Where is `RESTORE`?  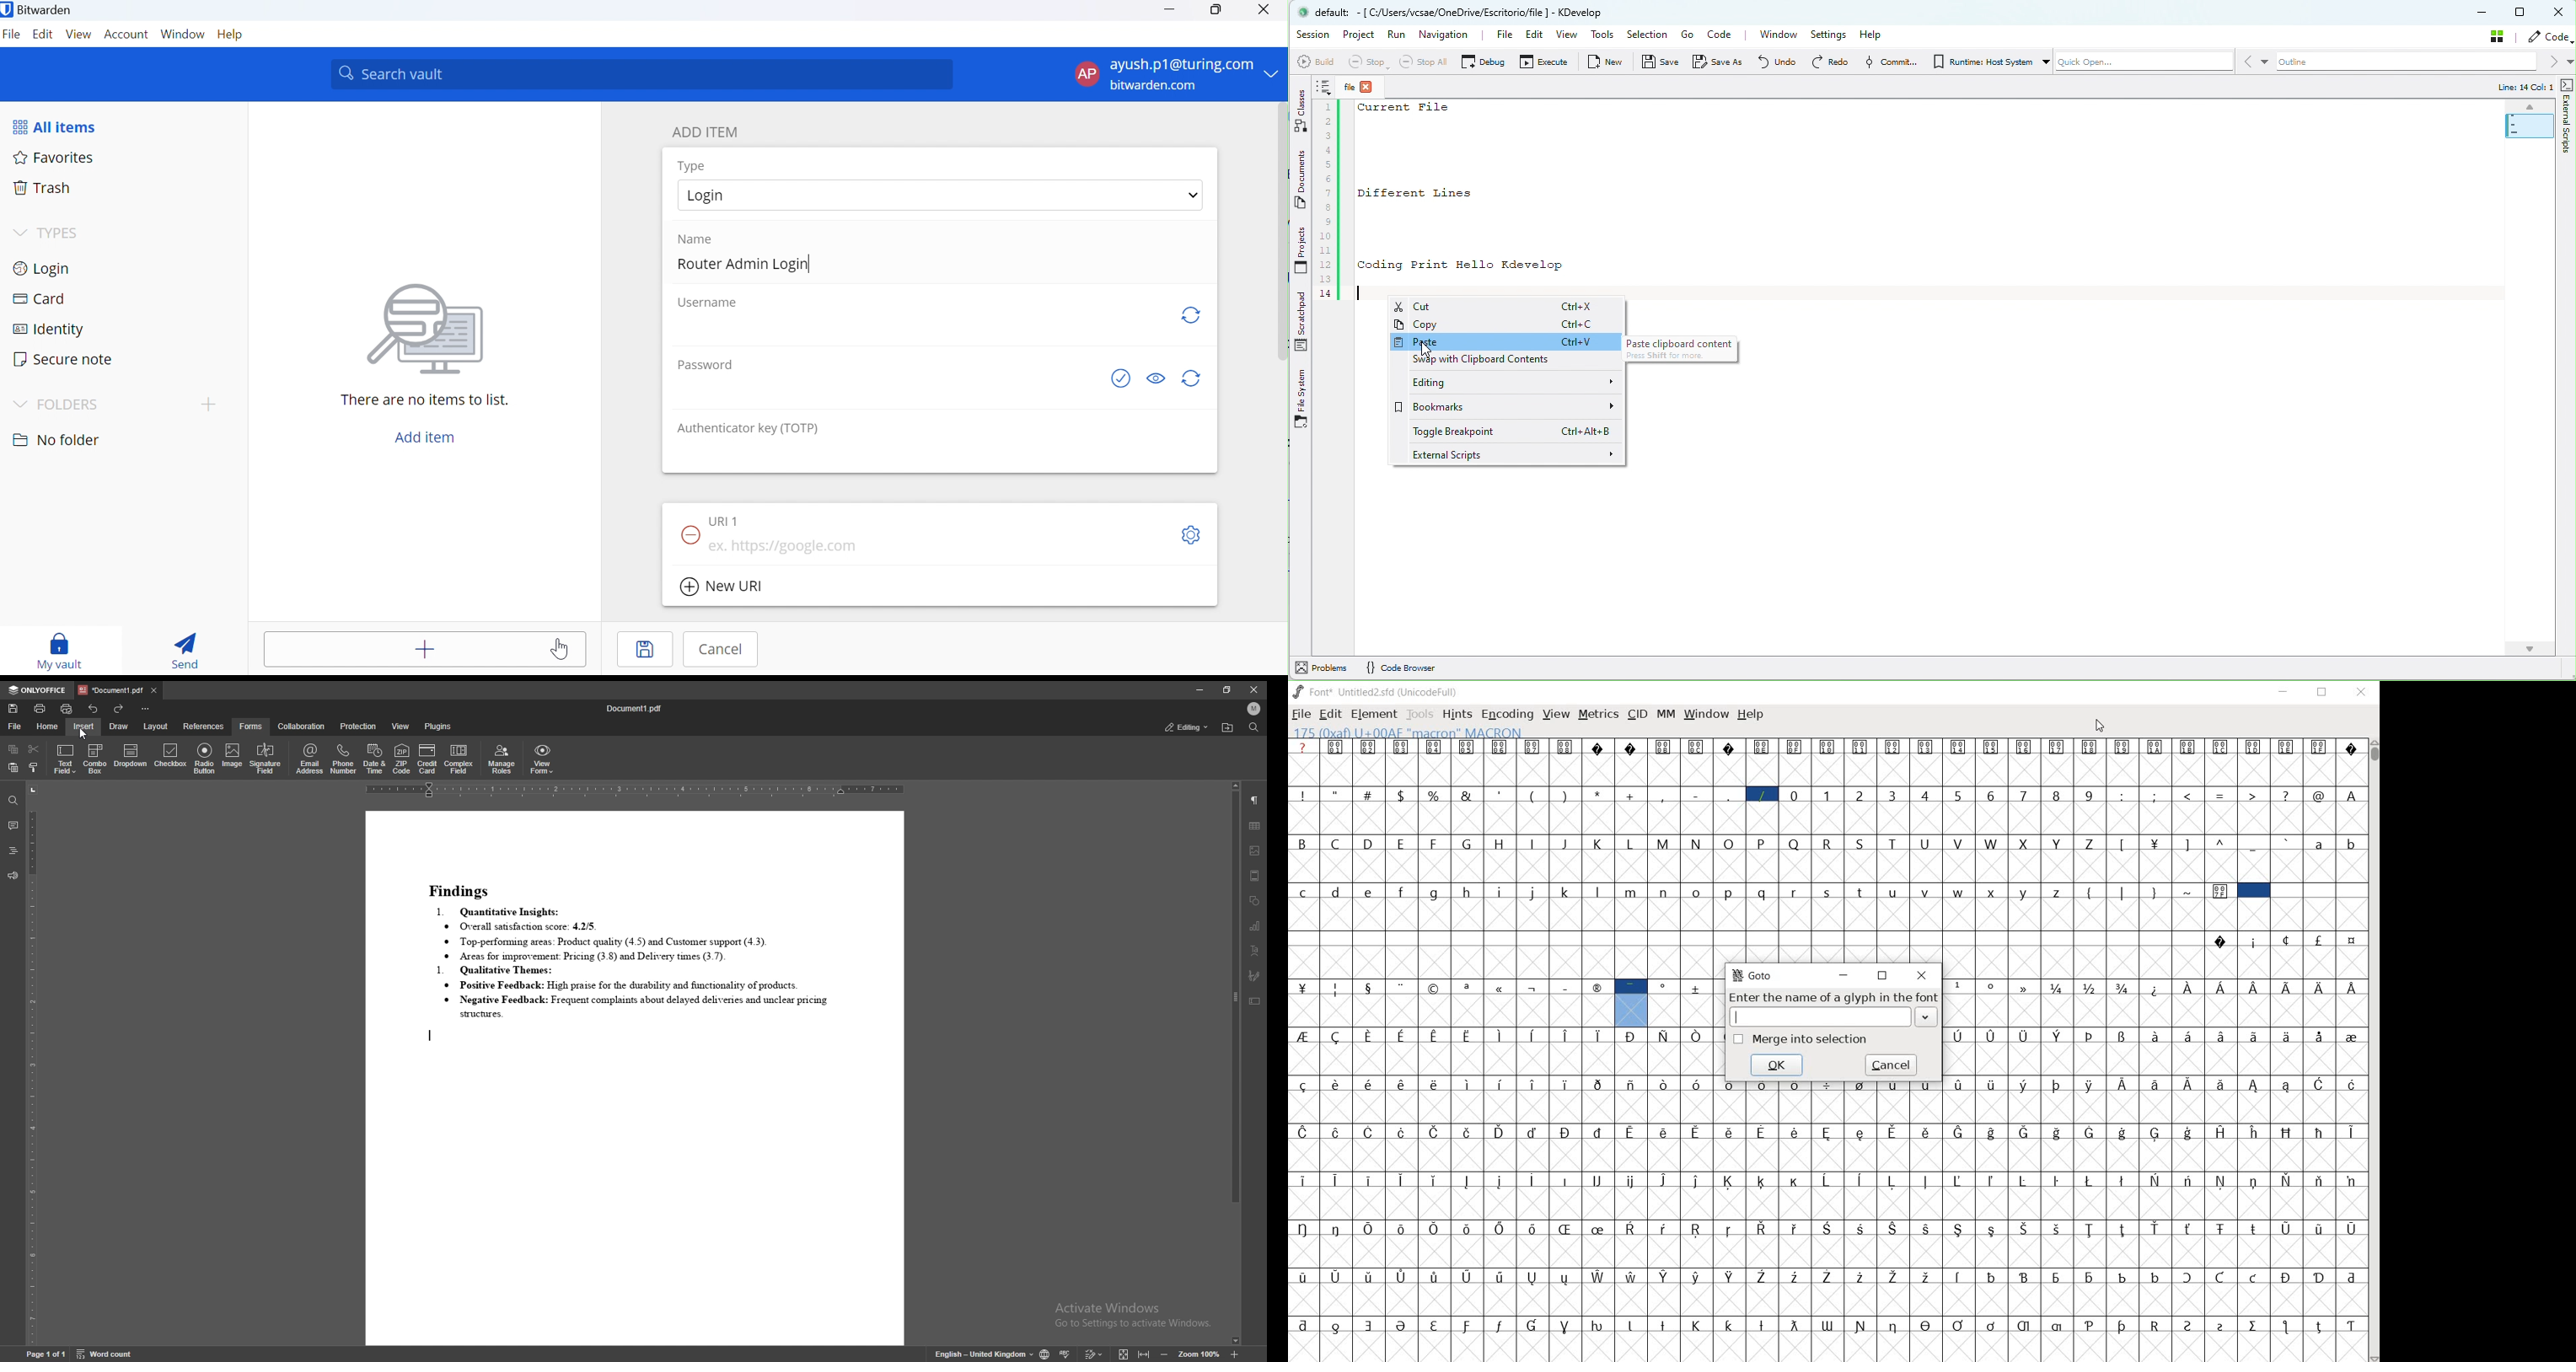 RESTORE is located at coordinates (2322, 694).